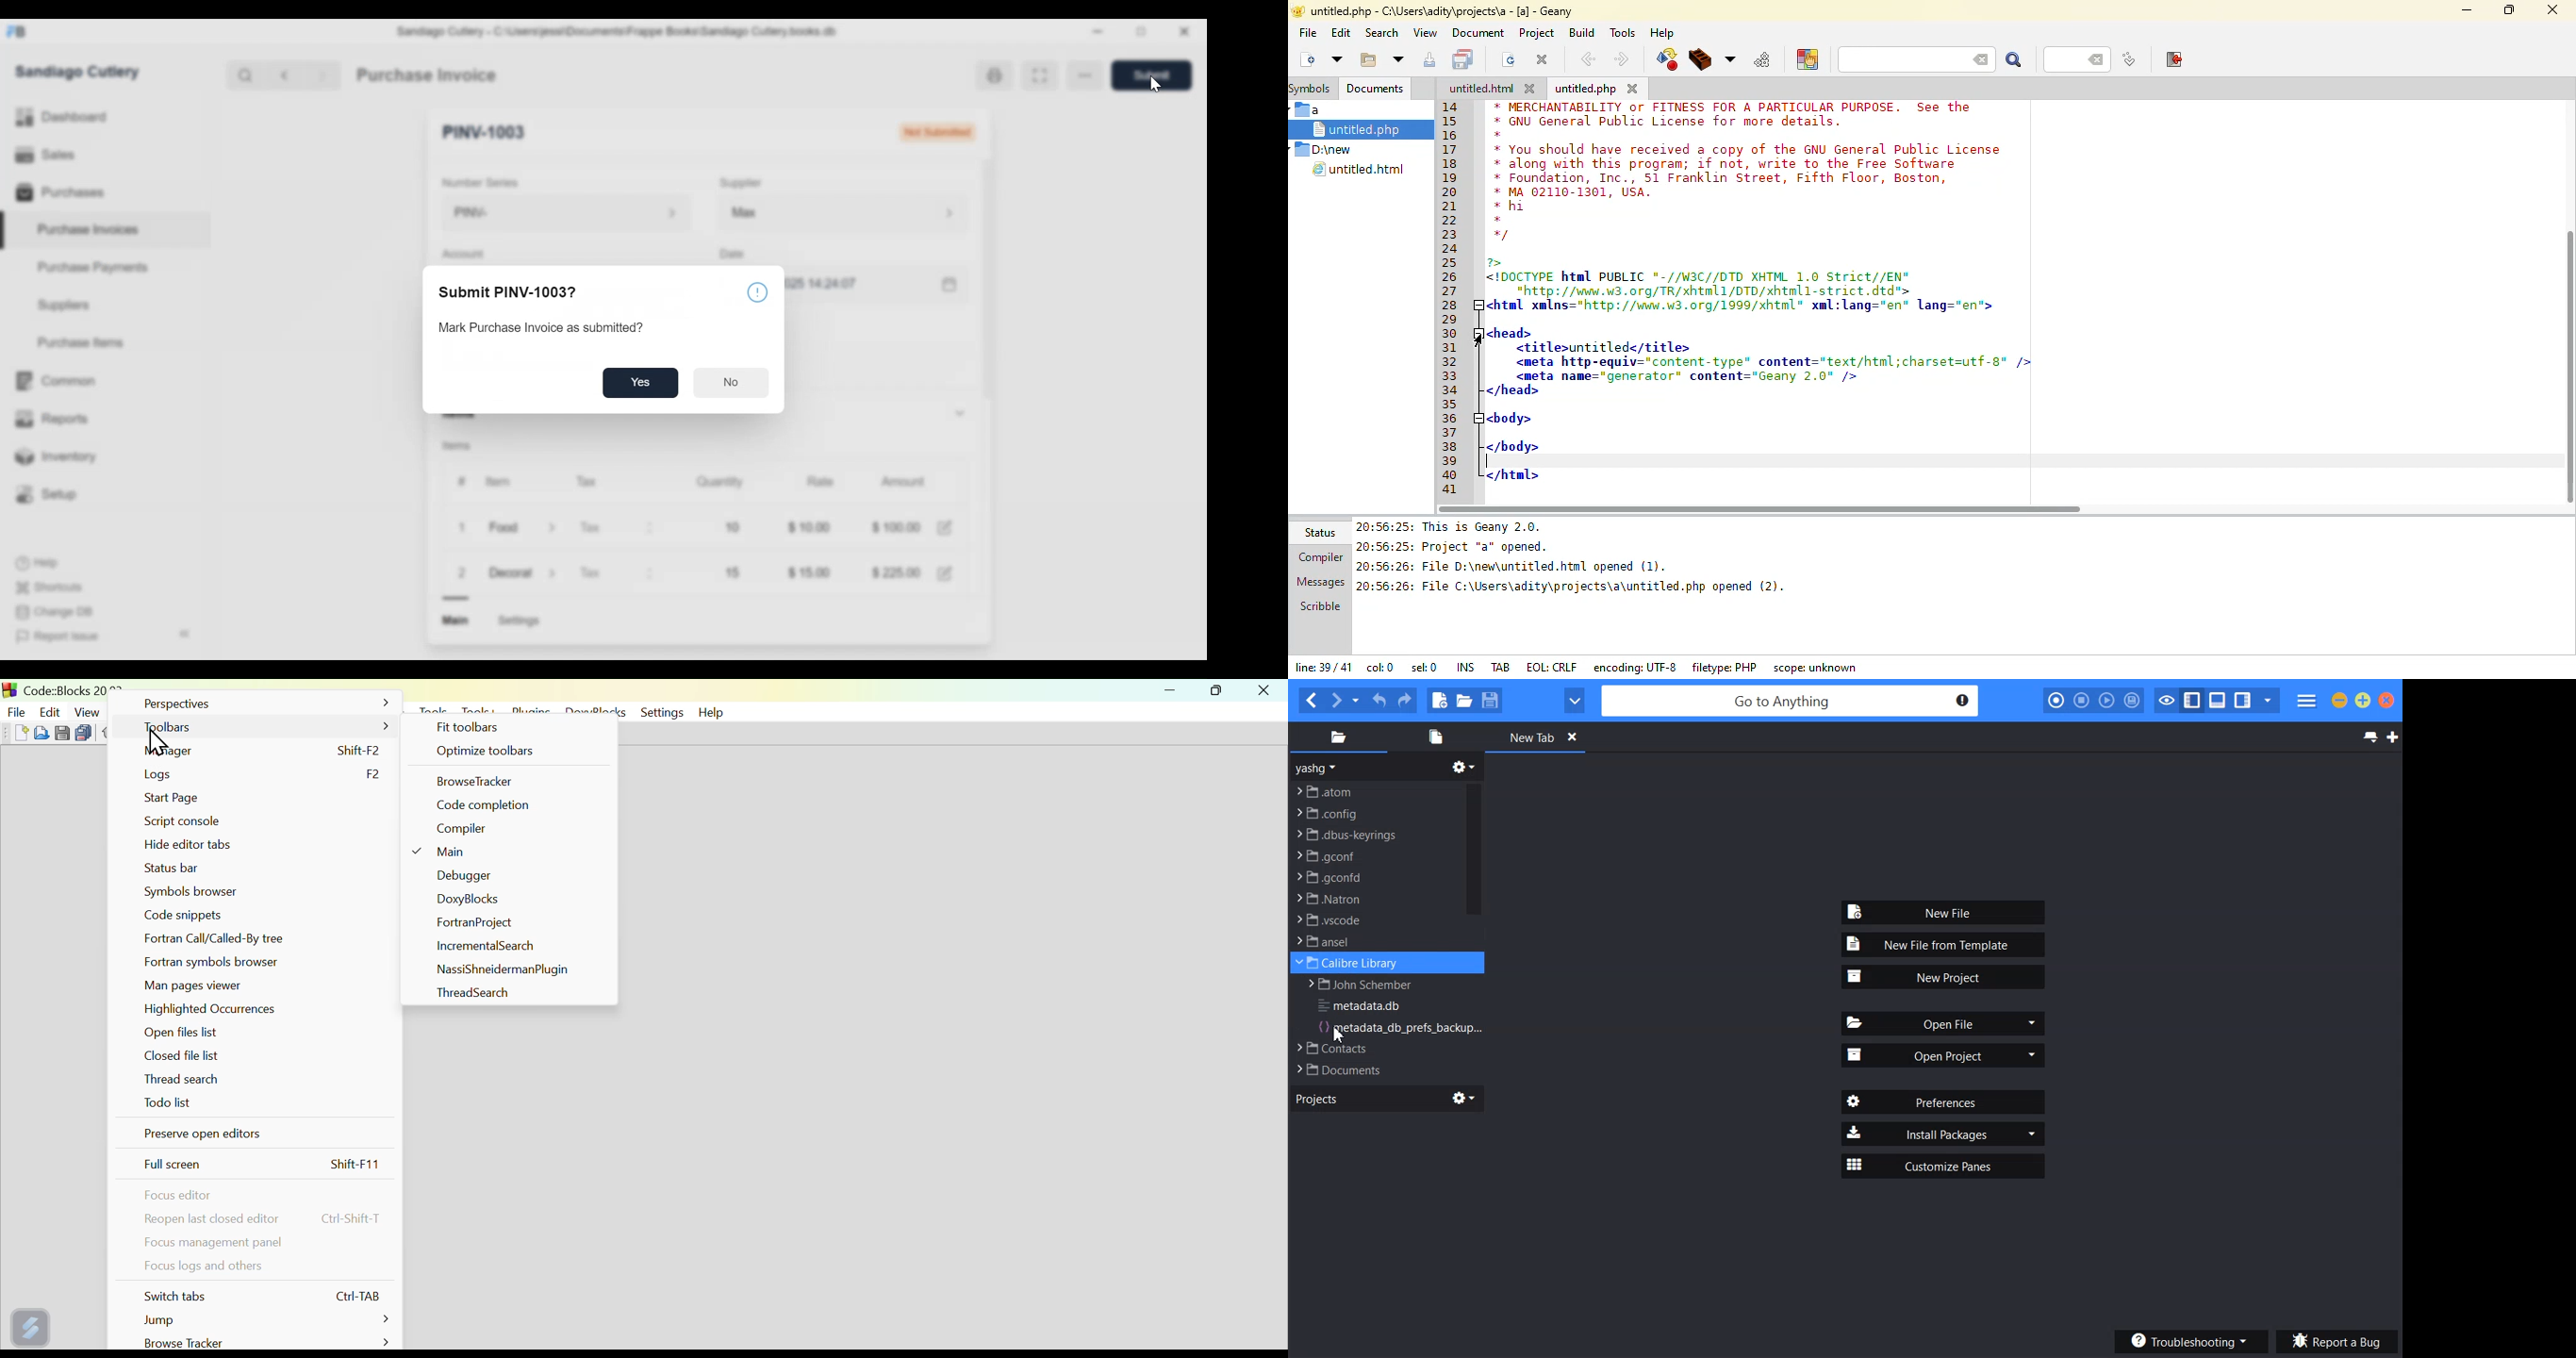  Describe the element at coordinates (39, 732) in the screenshot. I see `Open` at that location.